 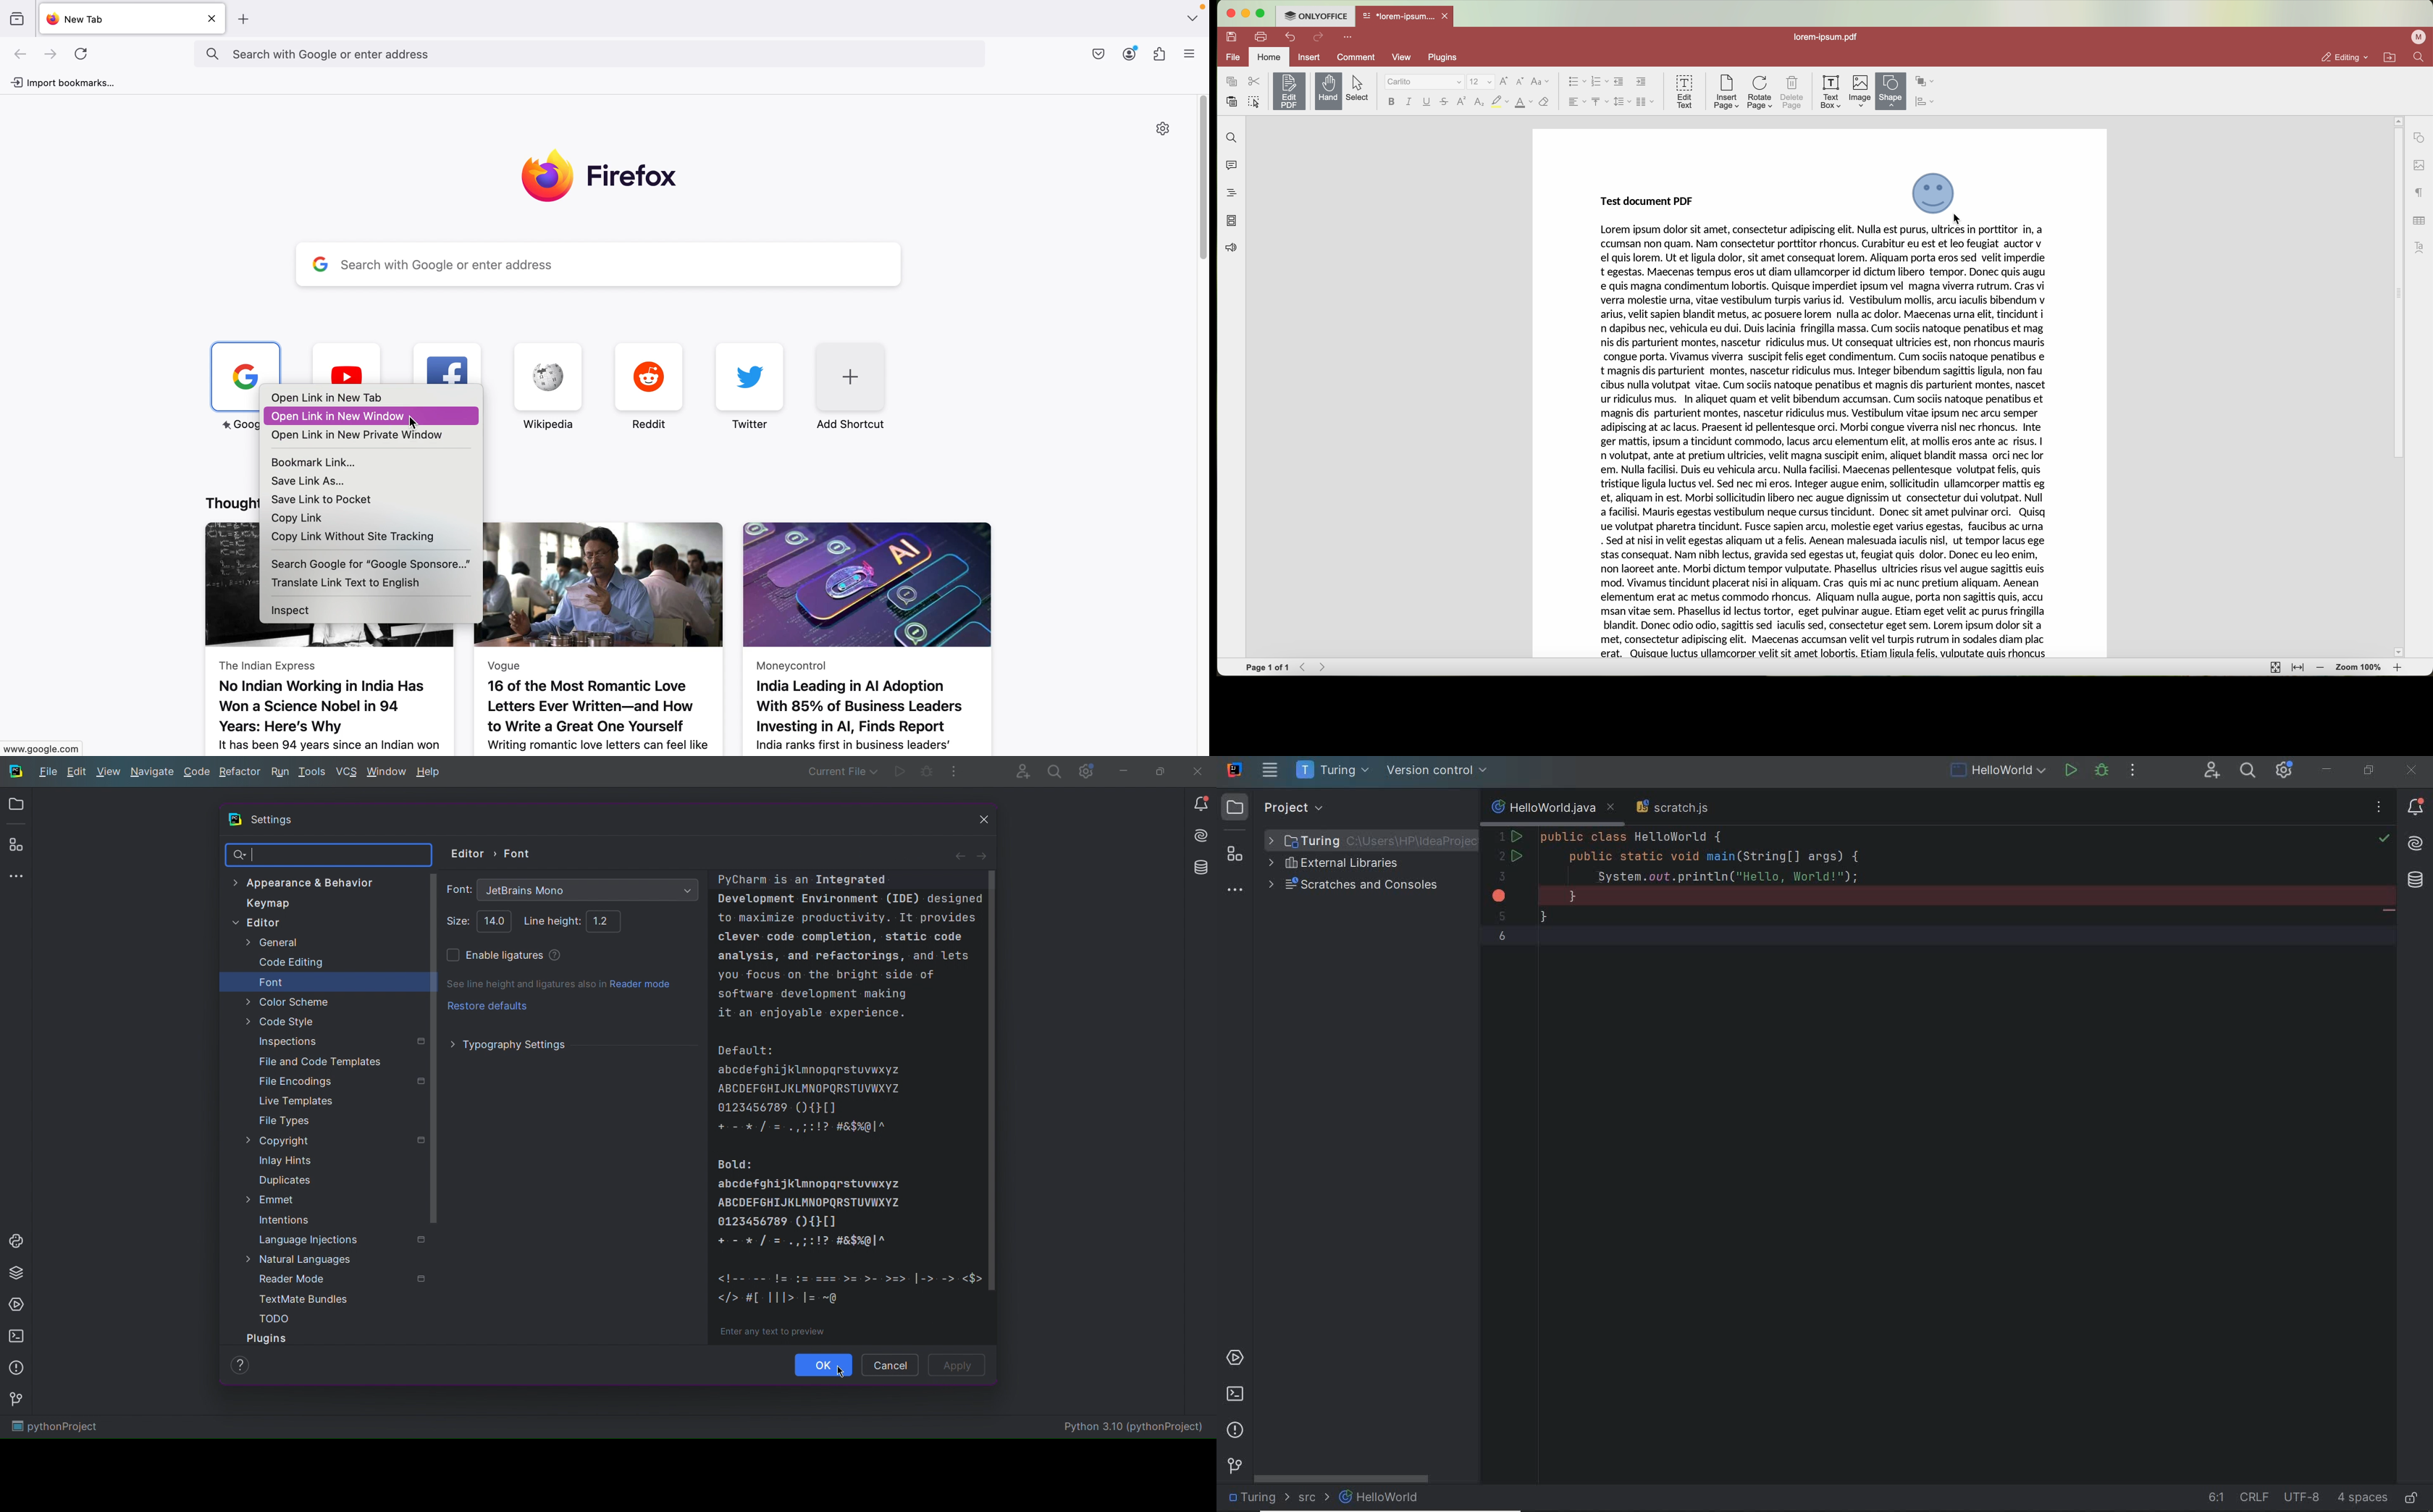 I want to click on Notifications, so click(x=1200, y=804).